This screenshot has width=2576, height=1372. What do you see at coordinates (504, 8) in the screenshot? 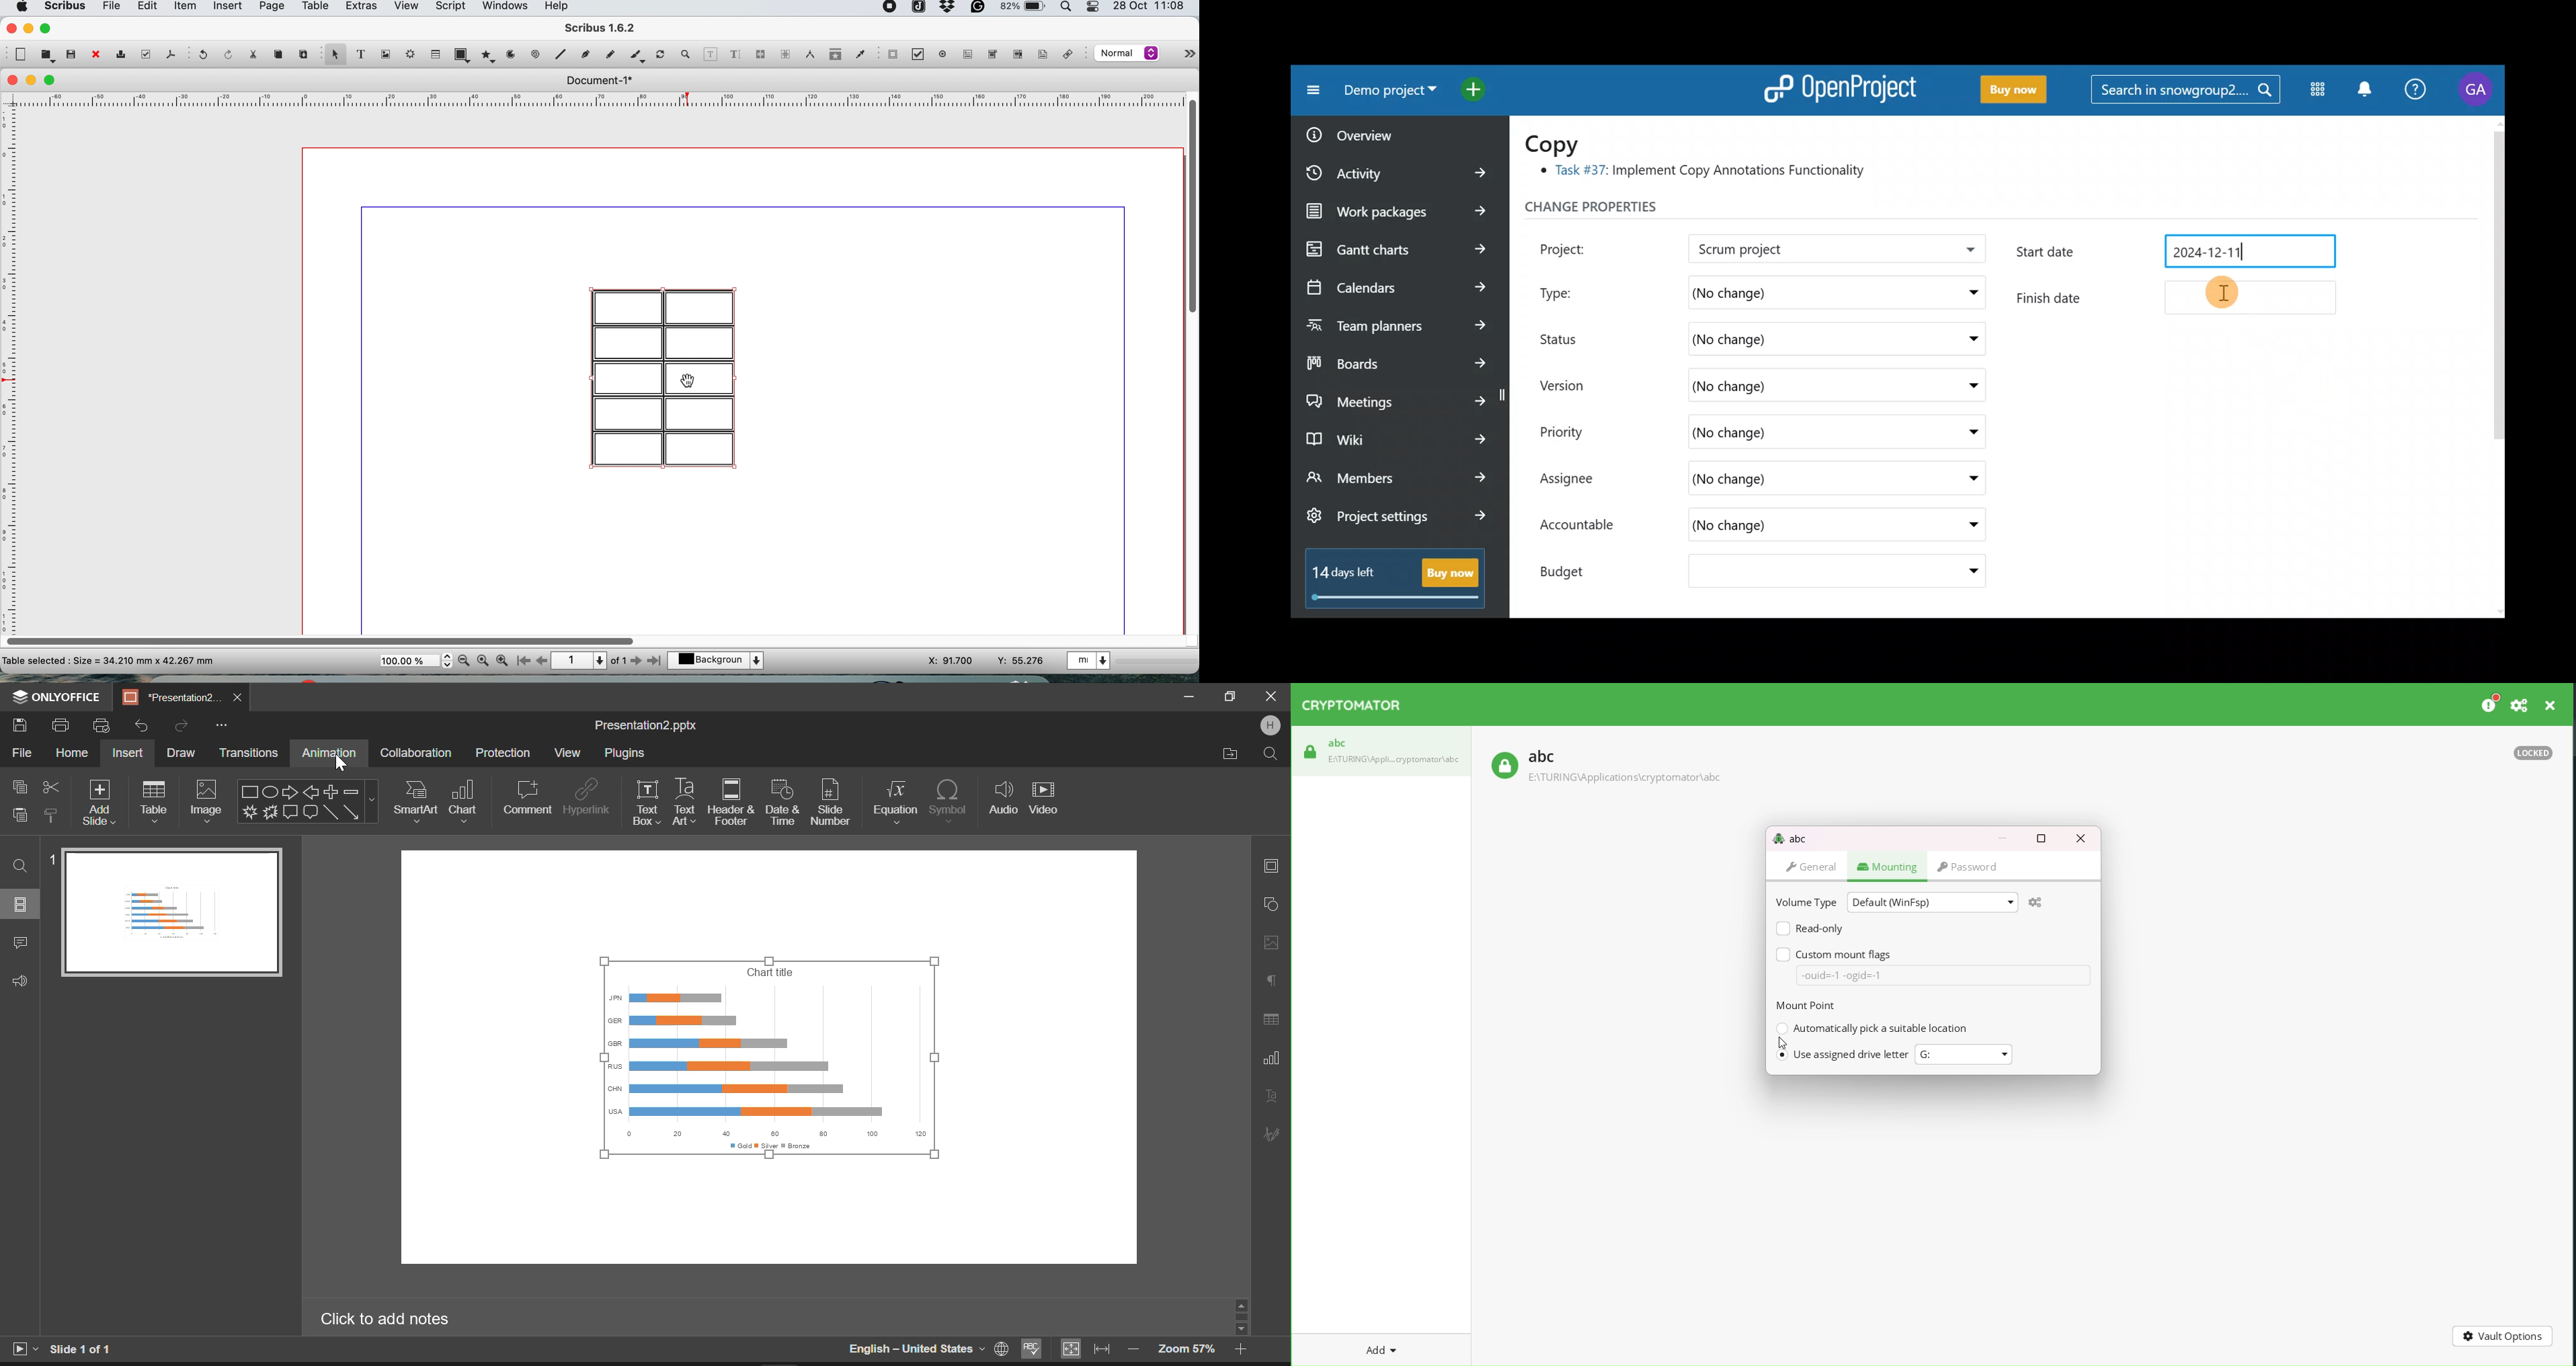
I see `windows` at bounding box center [504, 8].